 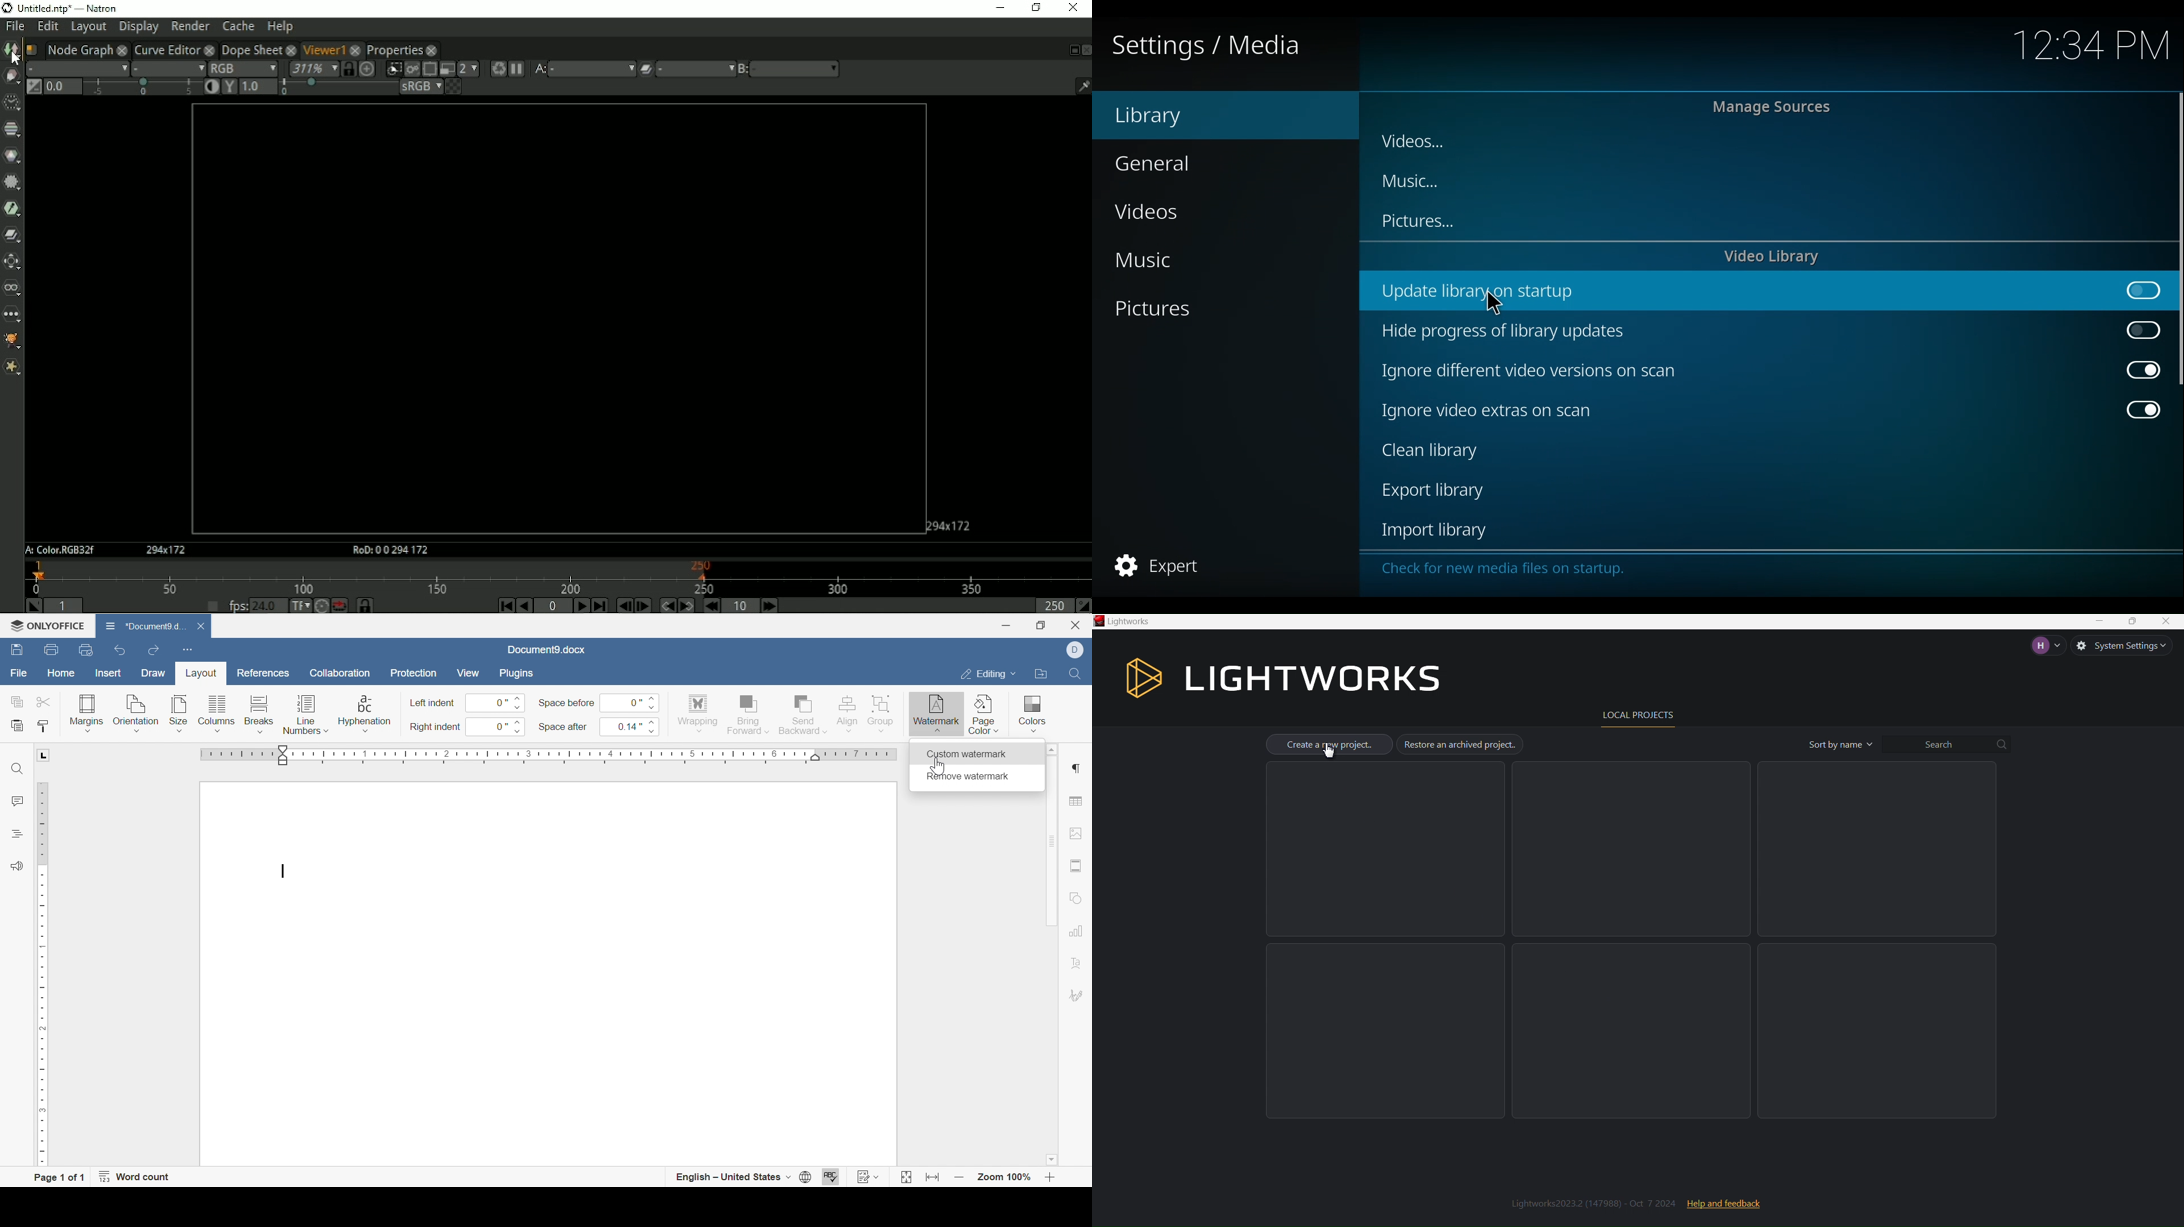 What do you see at coordinates (1742, 334) in the screenshot?
I see `Hide progress of library updates` at bounding box center [1742, 334].